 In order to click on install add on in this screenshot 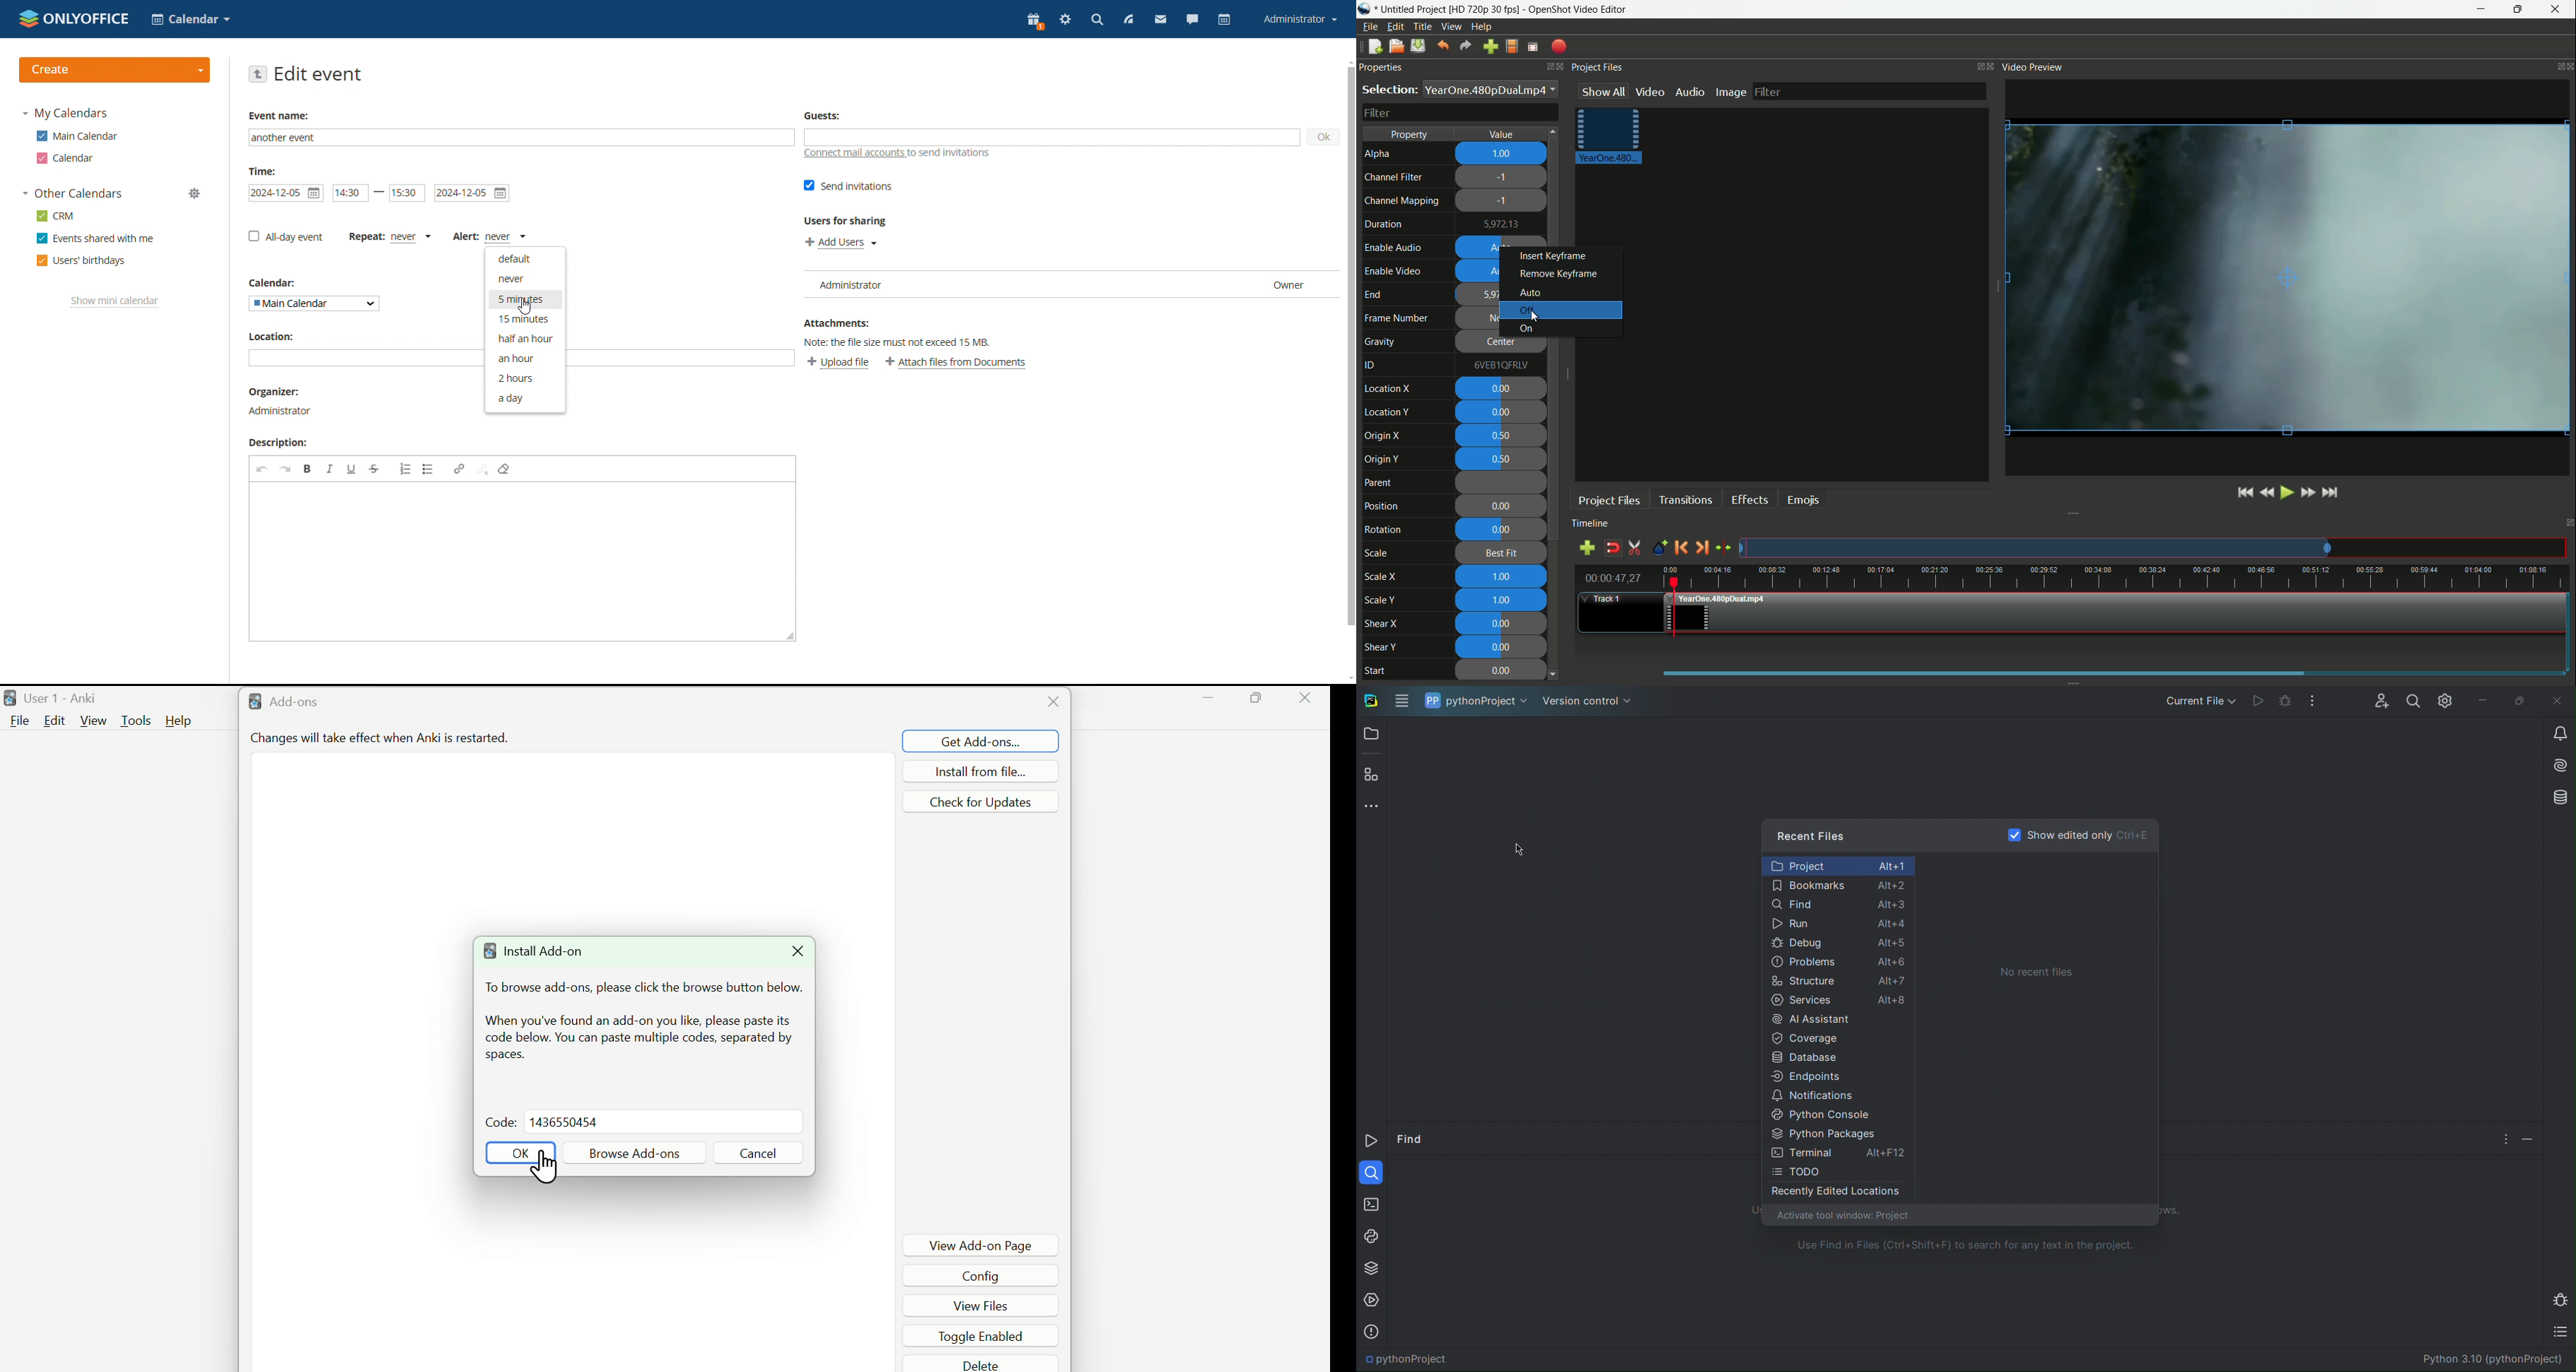, I will do `click(542, 954)`.